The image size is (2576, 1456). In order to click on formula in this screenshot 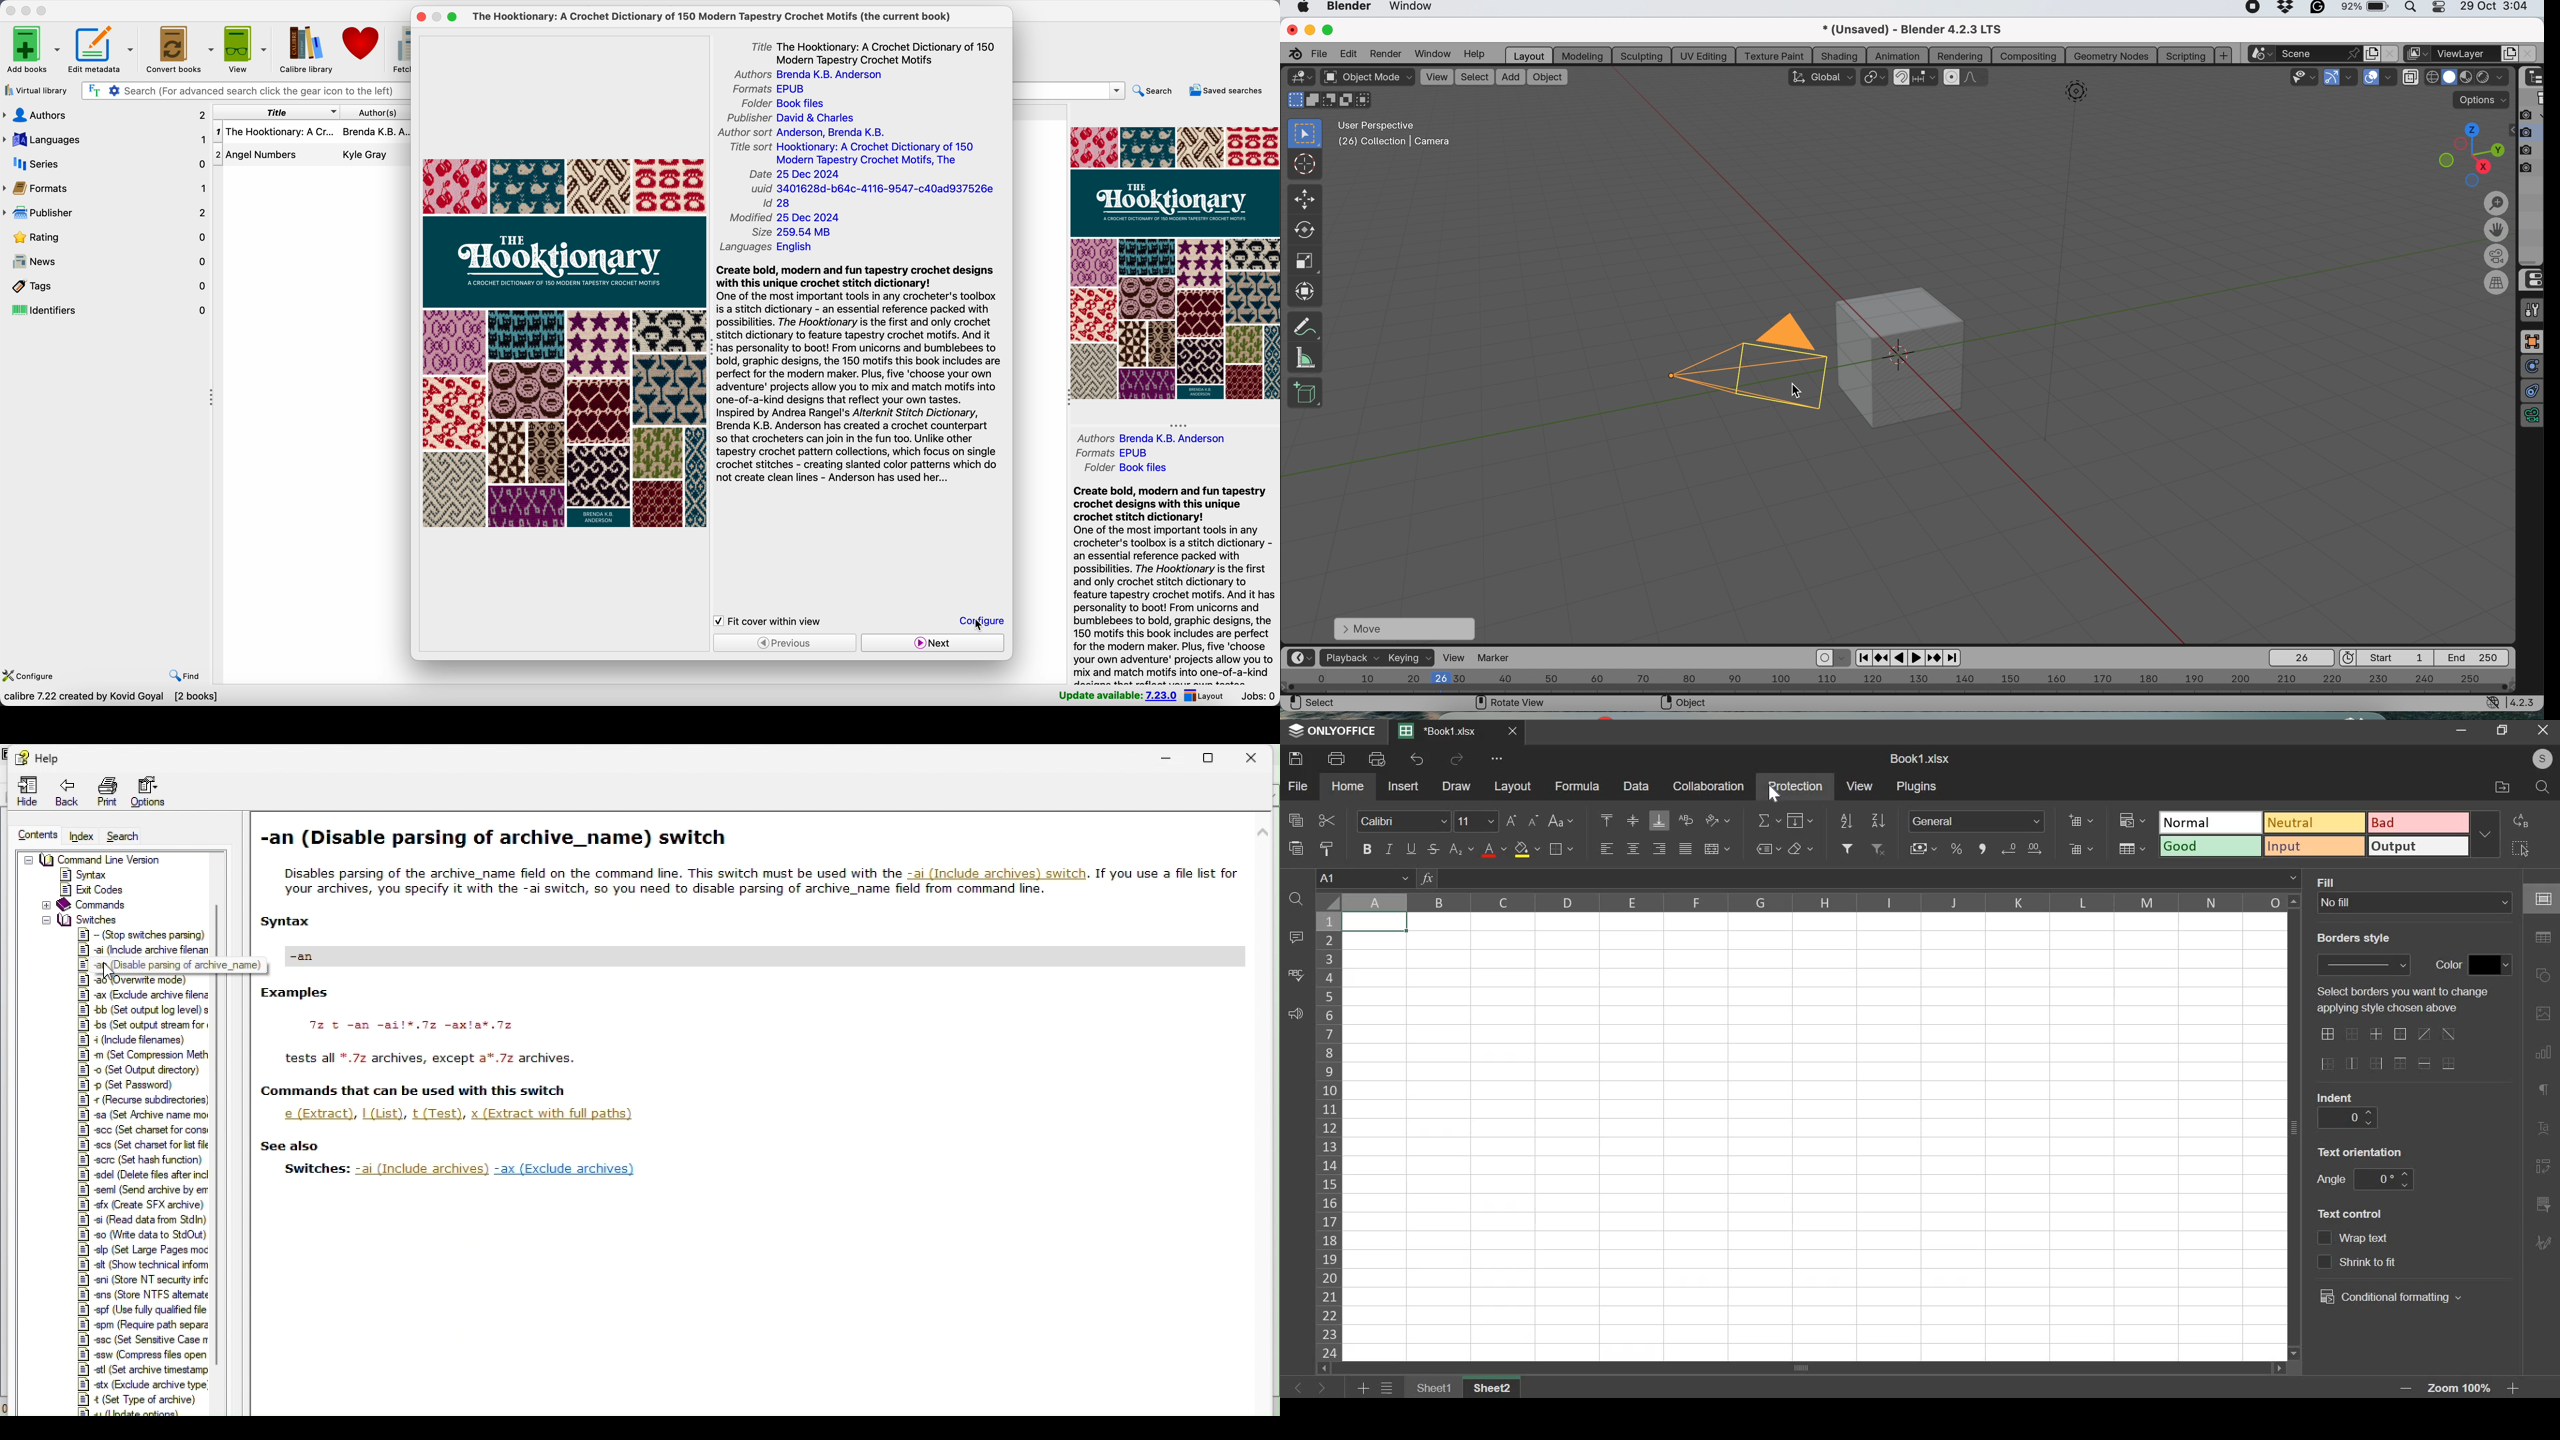, I will do `click(1577, 786)`.